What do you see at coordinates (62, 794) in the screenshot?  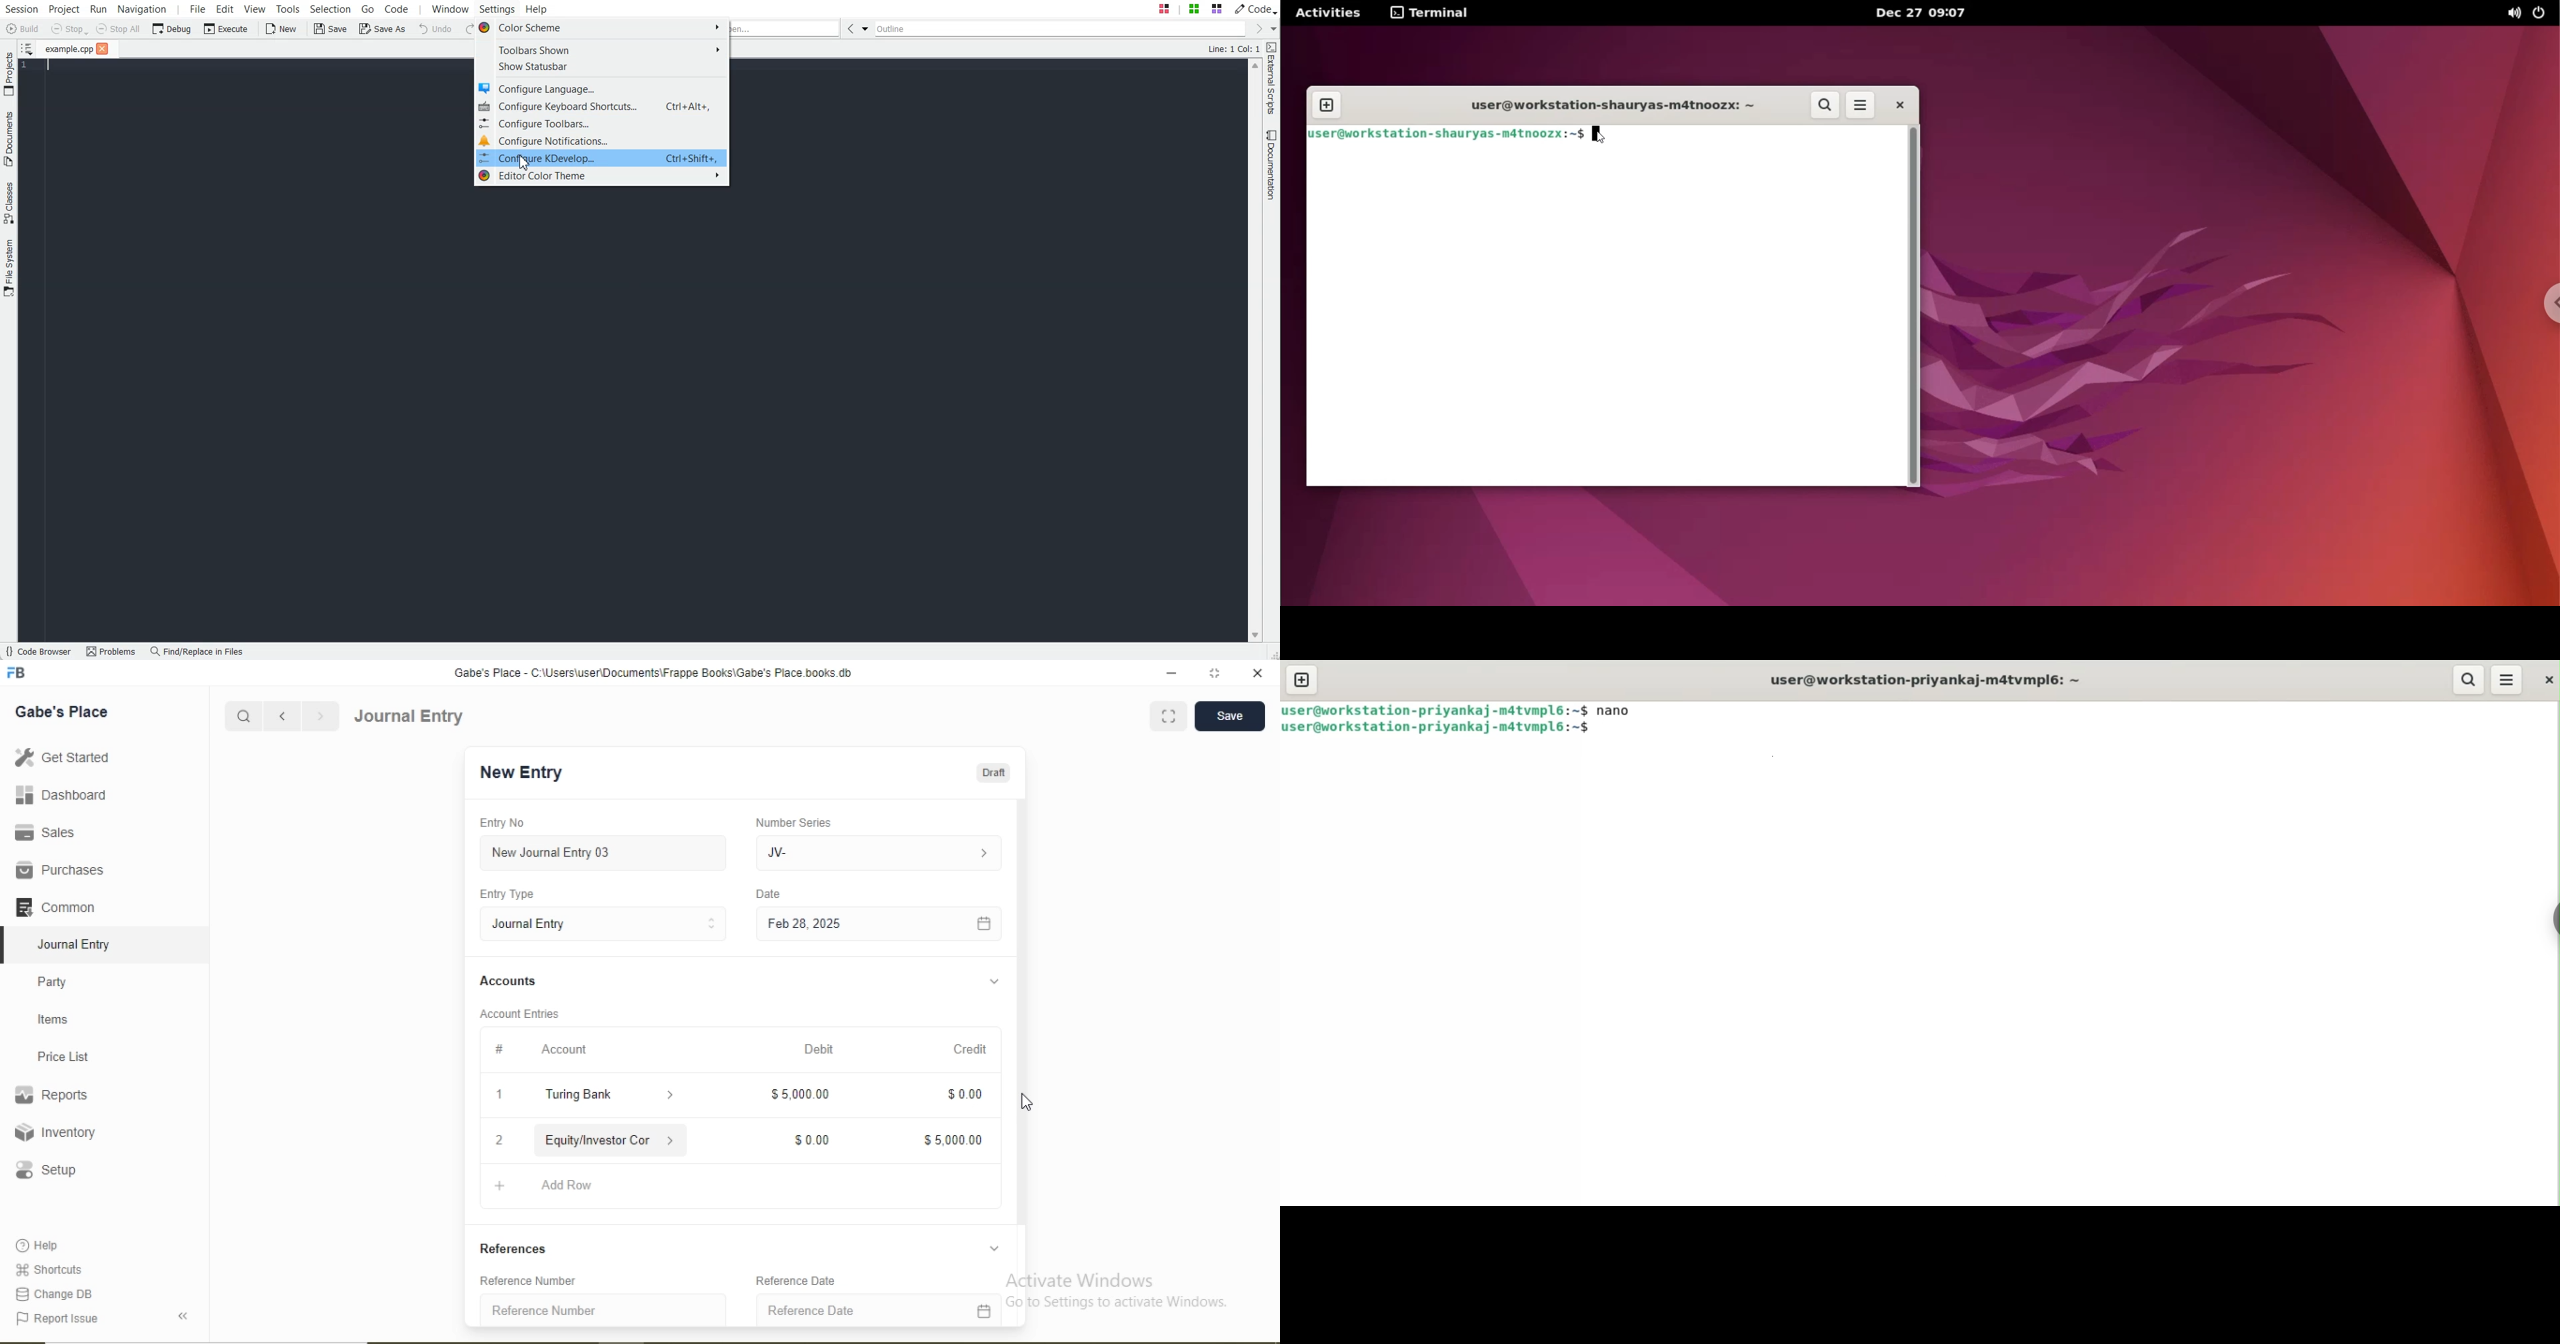 I see `Dashboard` at bounding box center [62, 794].